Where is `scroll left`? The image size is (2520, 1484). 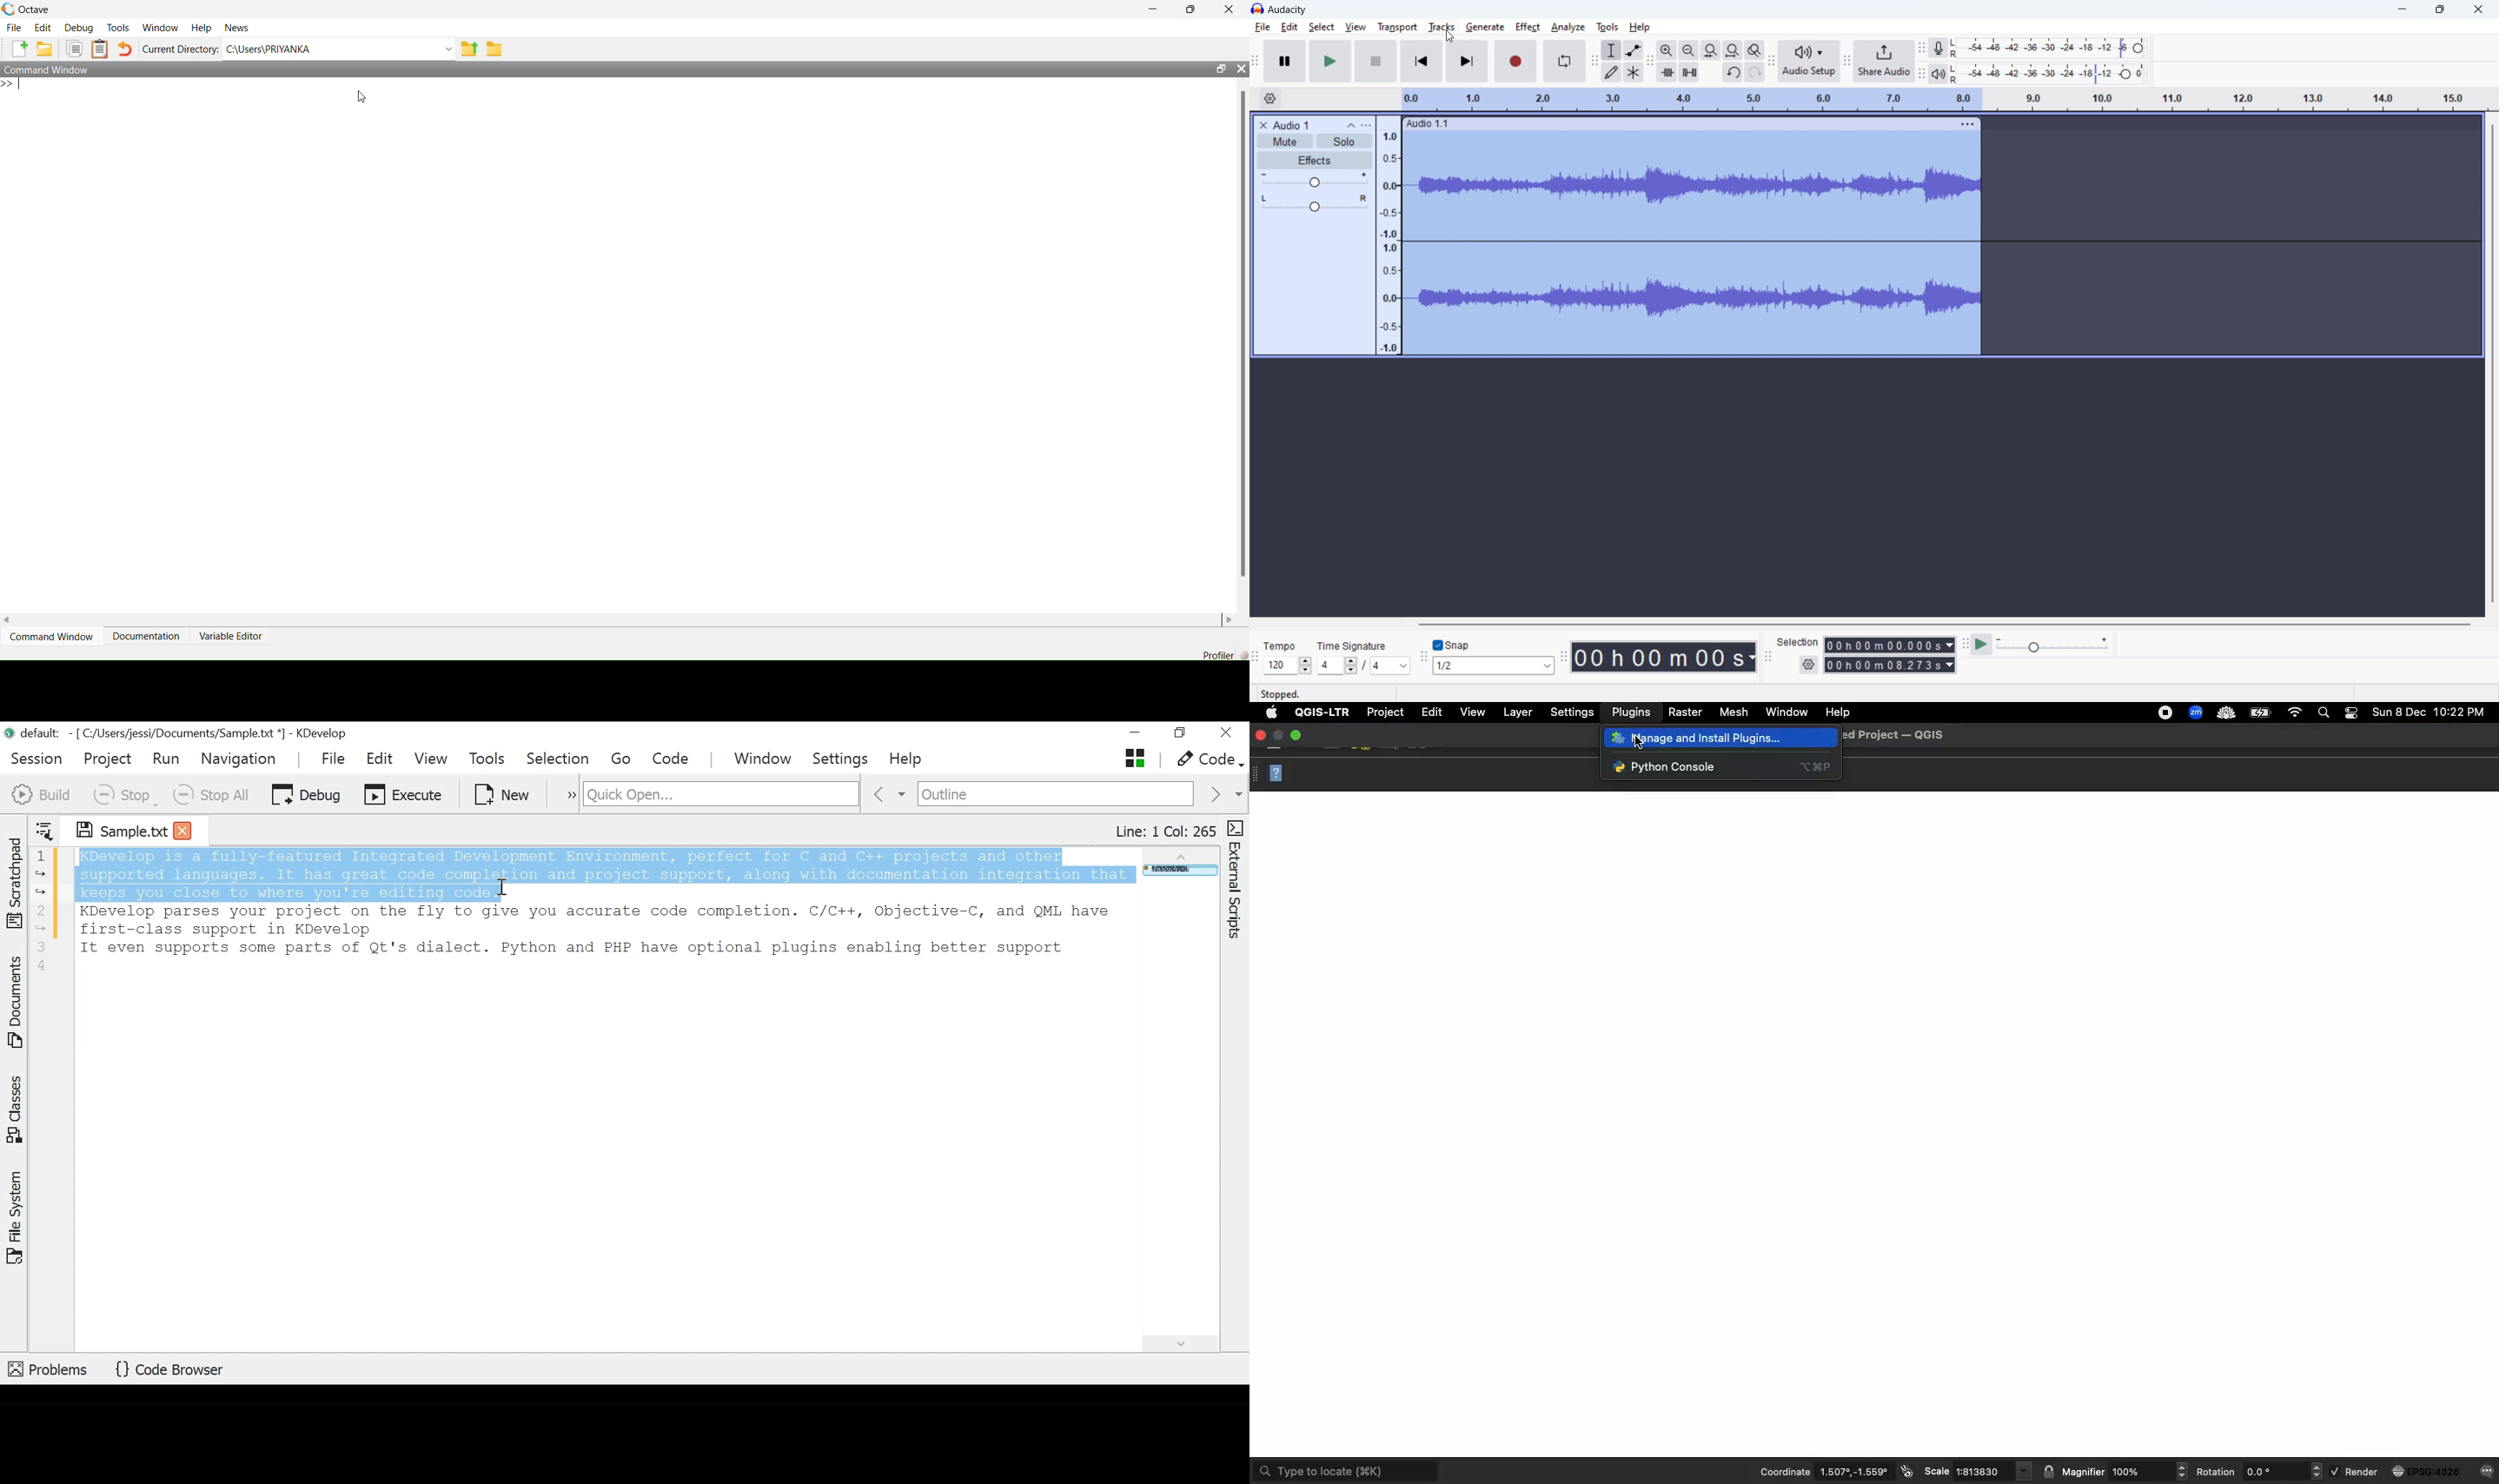 scroll left is located at coordinates (8, 622).